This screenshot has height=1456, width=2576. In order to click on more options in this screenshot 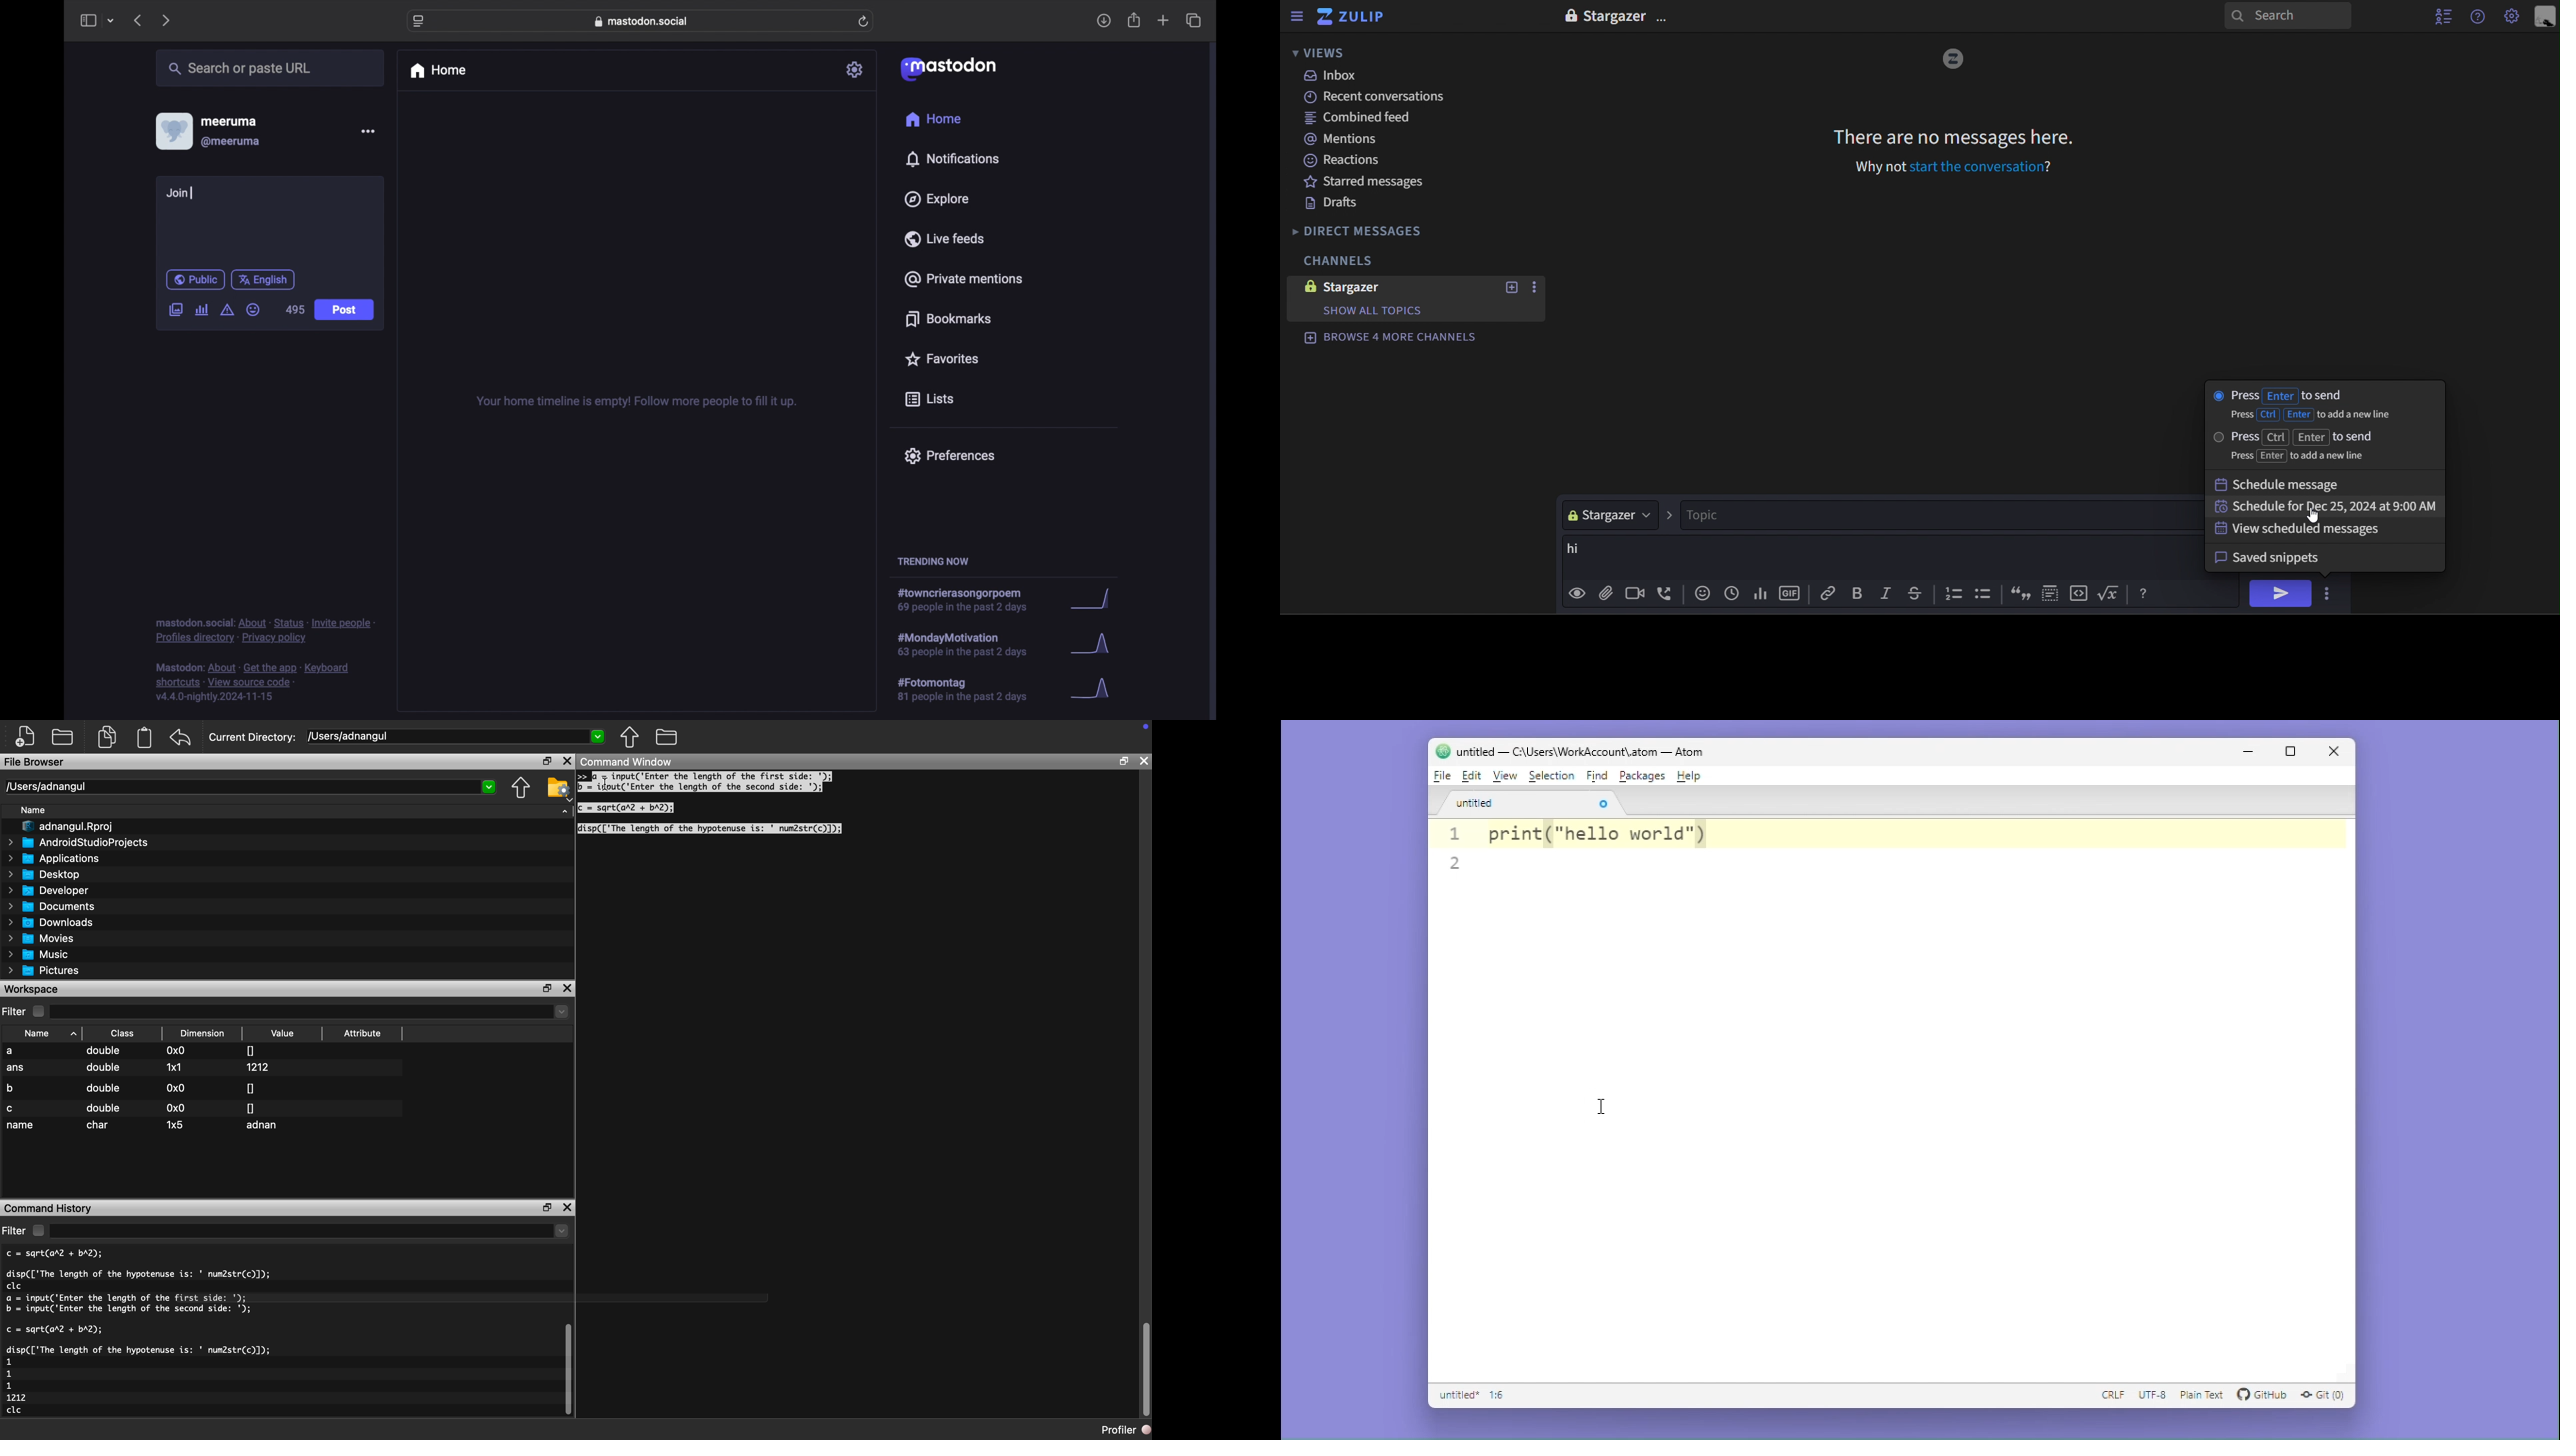, I will do `click(368, 131)`.